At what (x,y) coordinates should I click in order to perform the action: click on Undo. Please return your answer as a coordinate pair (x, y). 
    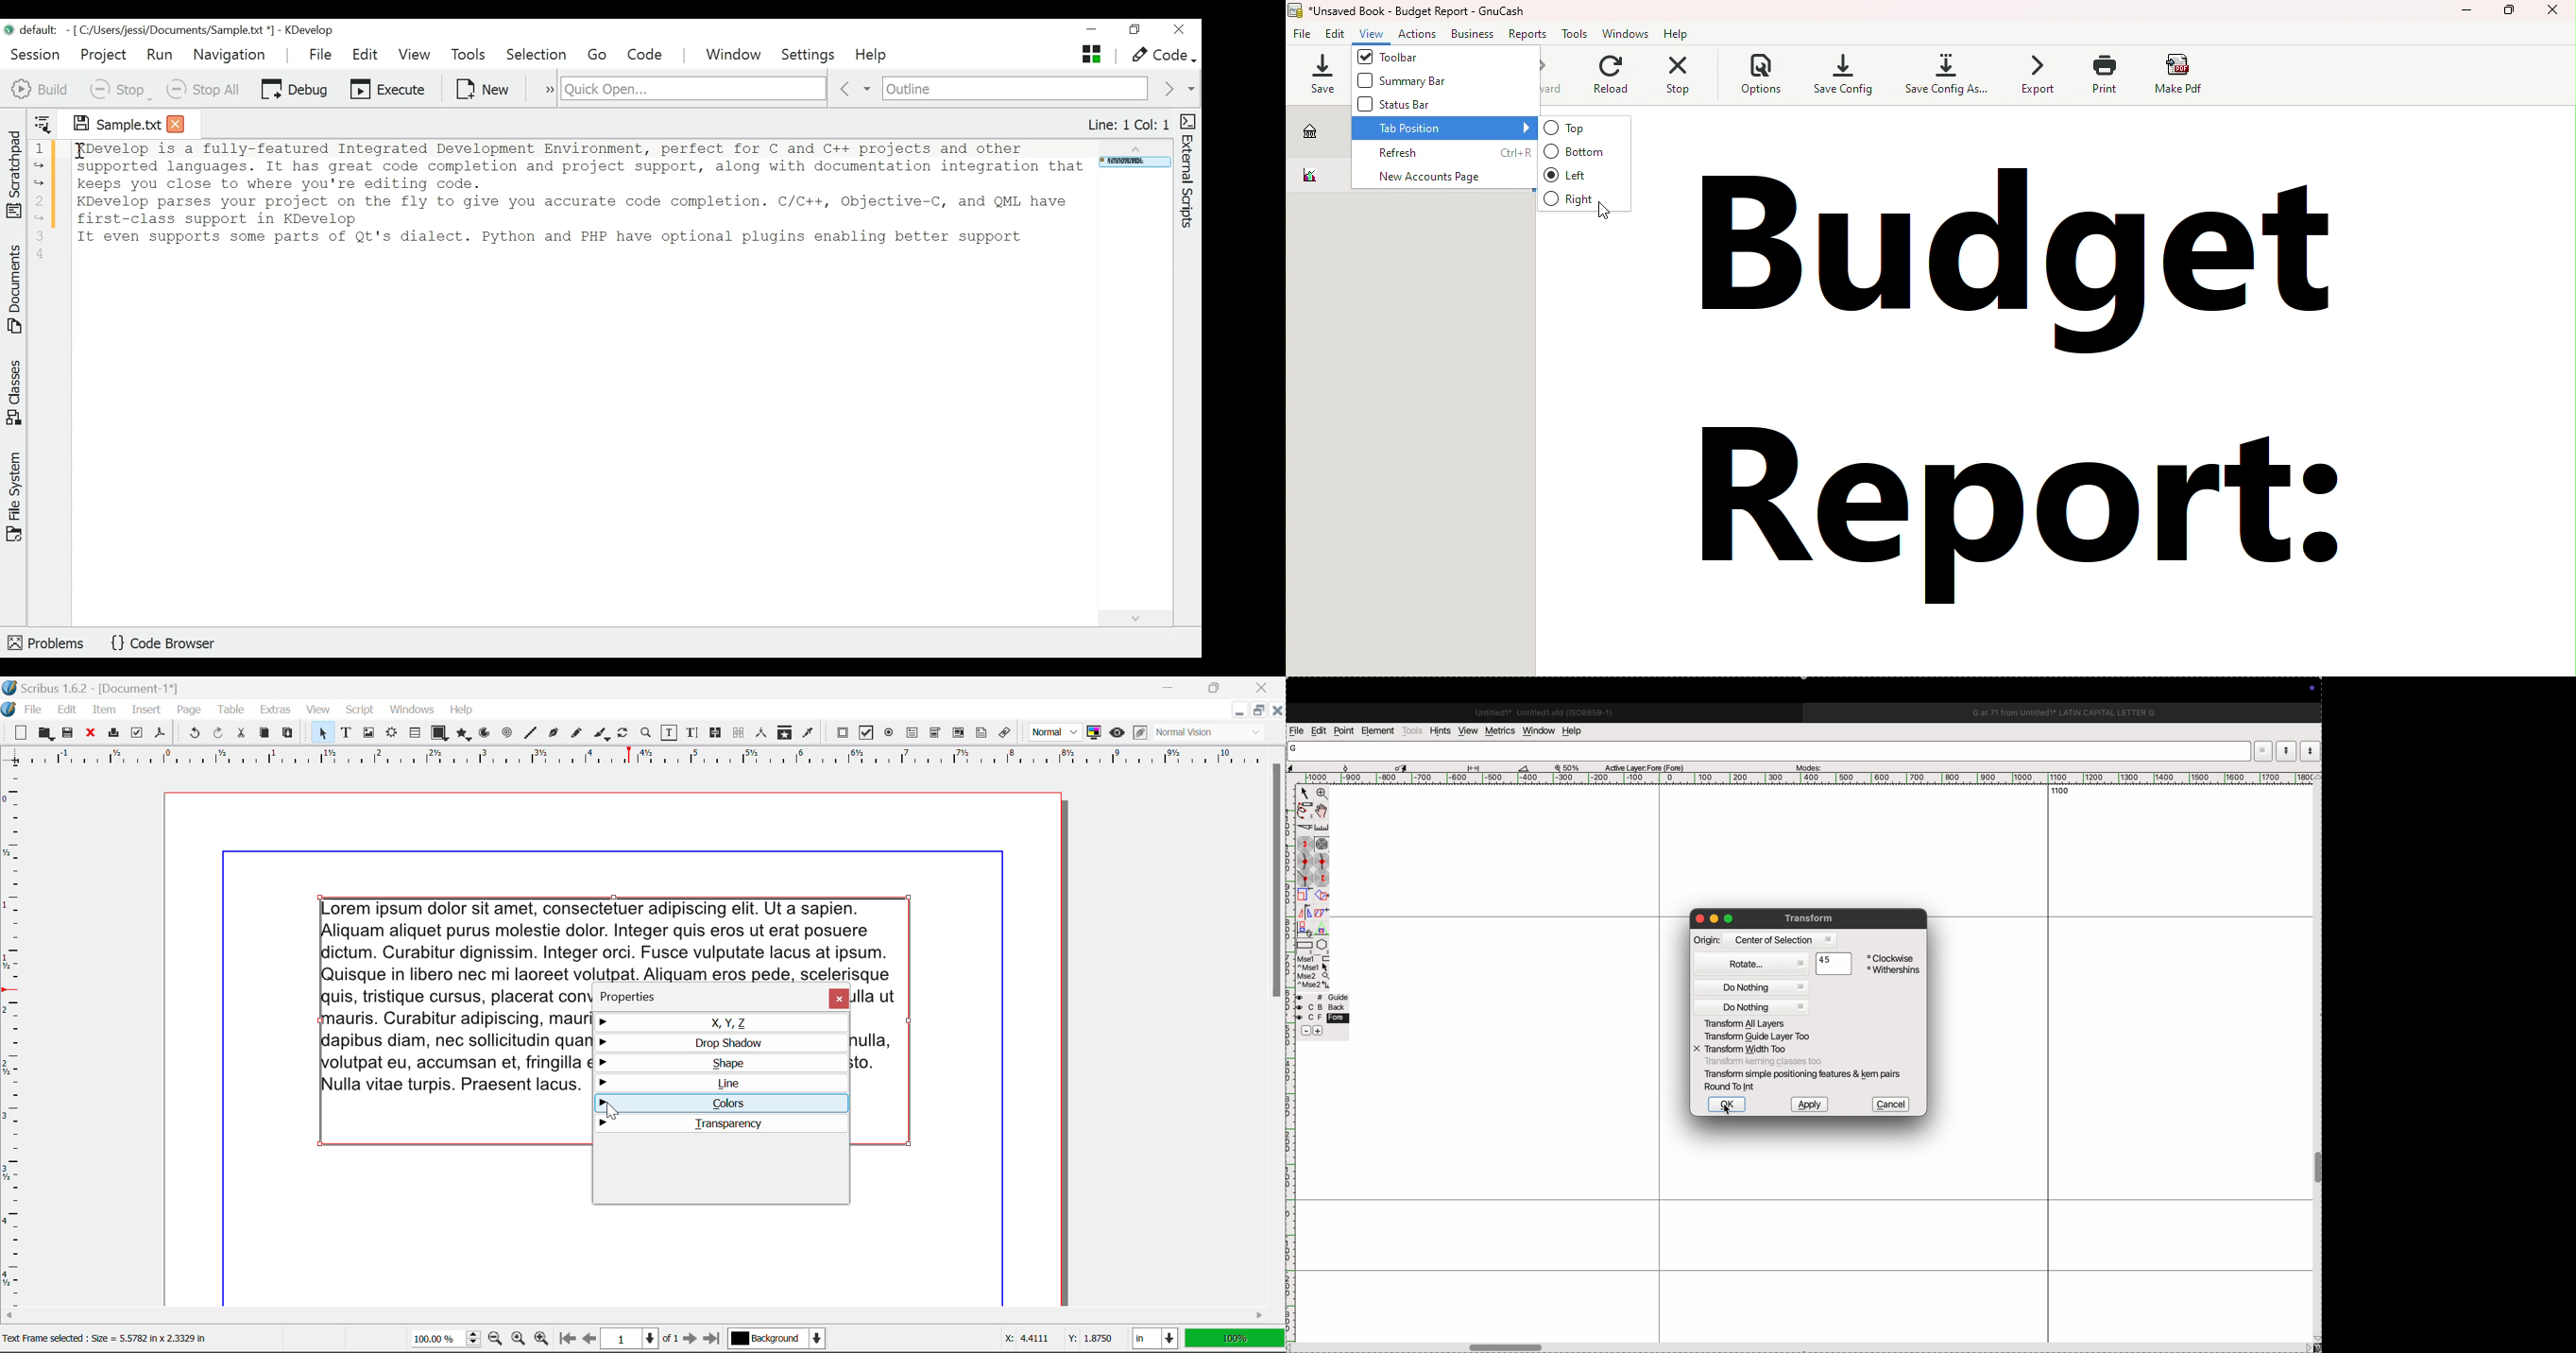
    Looking at the image, I should click on (194, 735).